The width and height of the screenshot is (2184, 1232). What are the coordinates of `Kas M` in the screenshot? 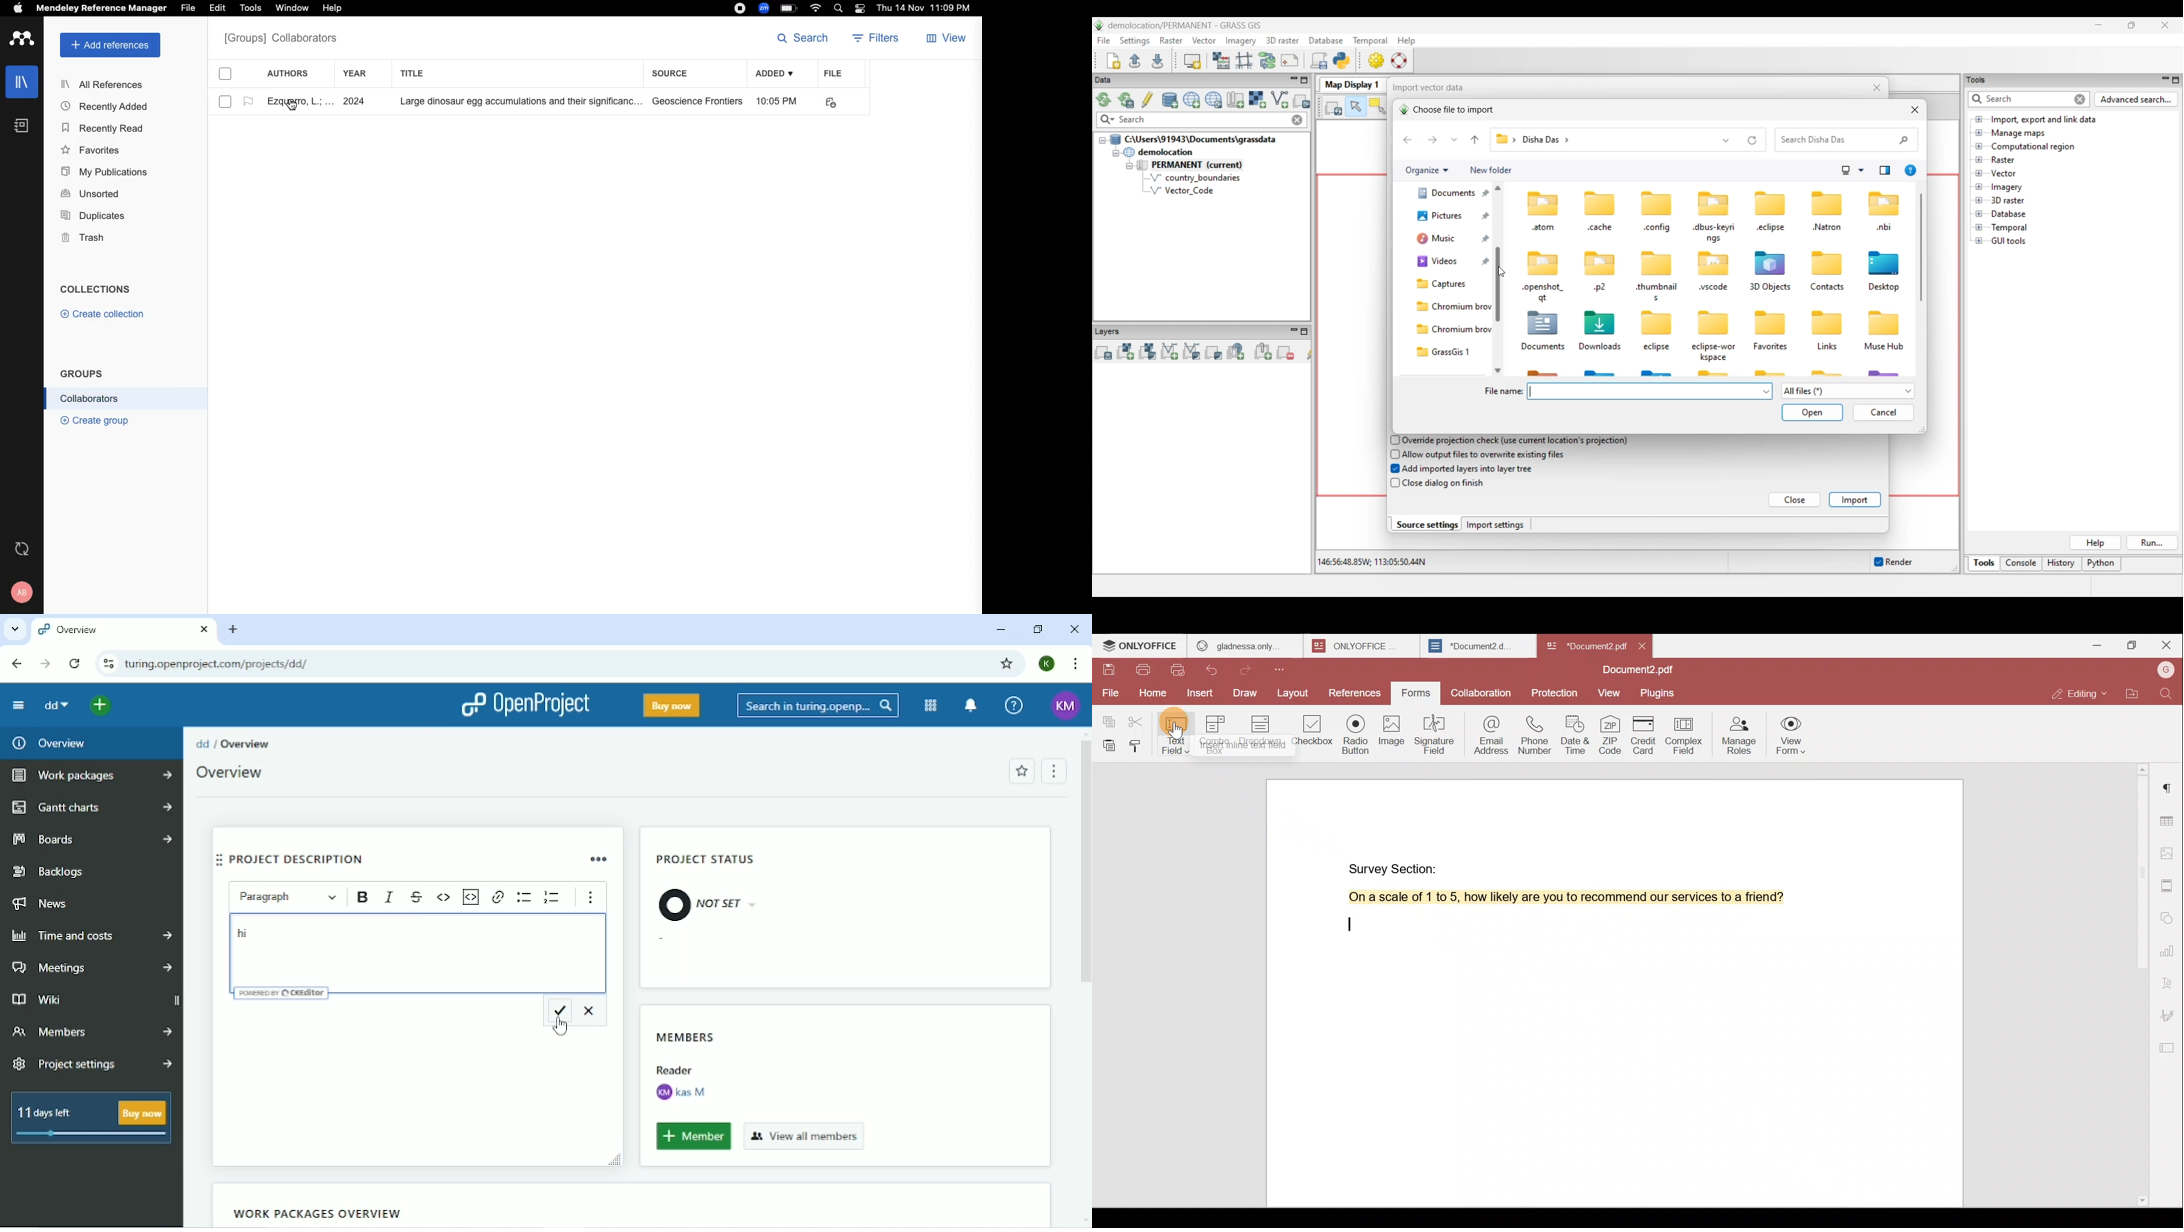 It's located at (680, 1092).